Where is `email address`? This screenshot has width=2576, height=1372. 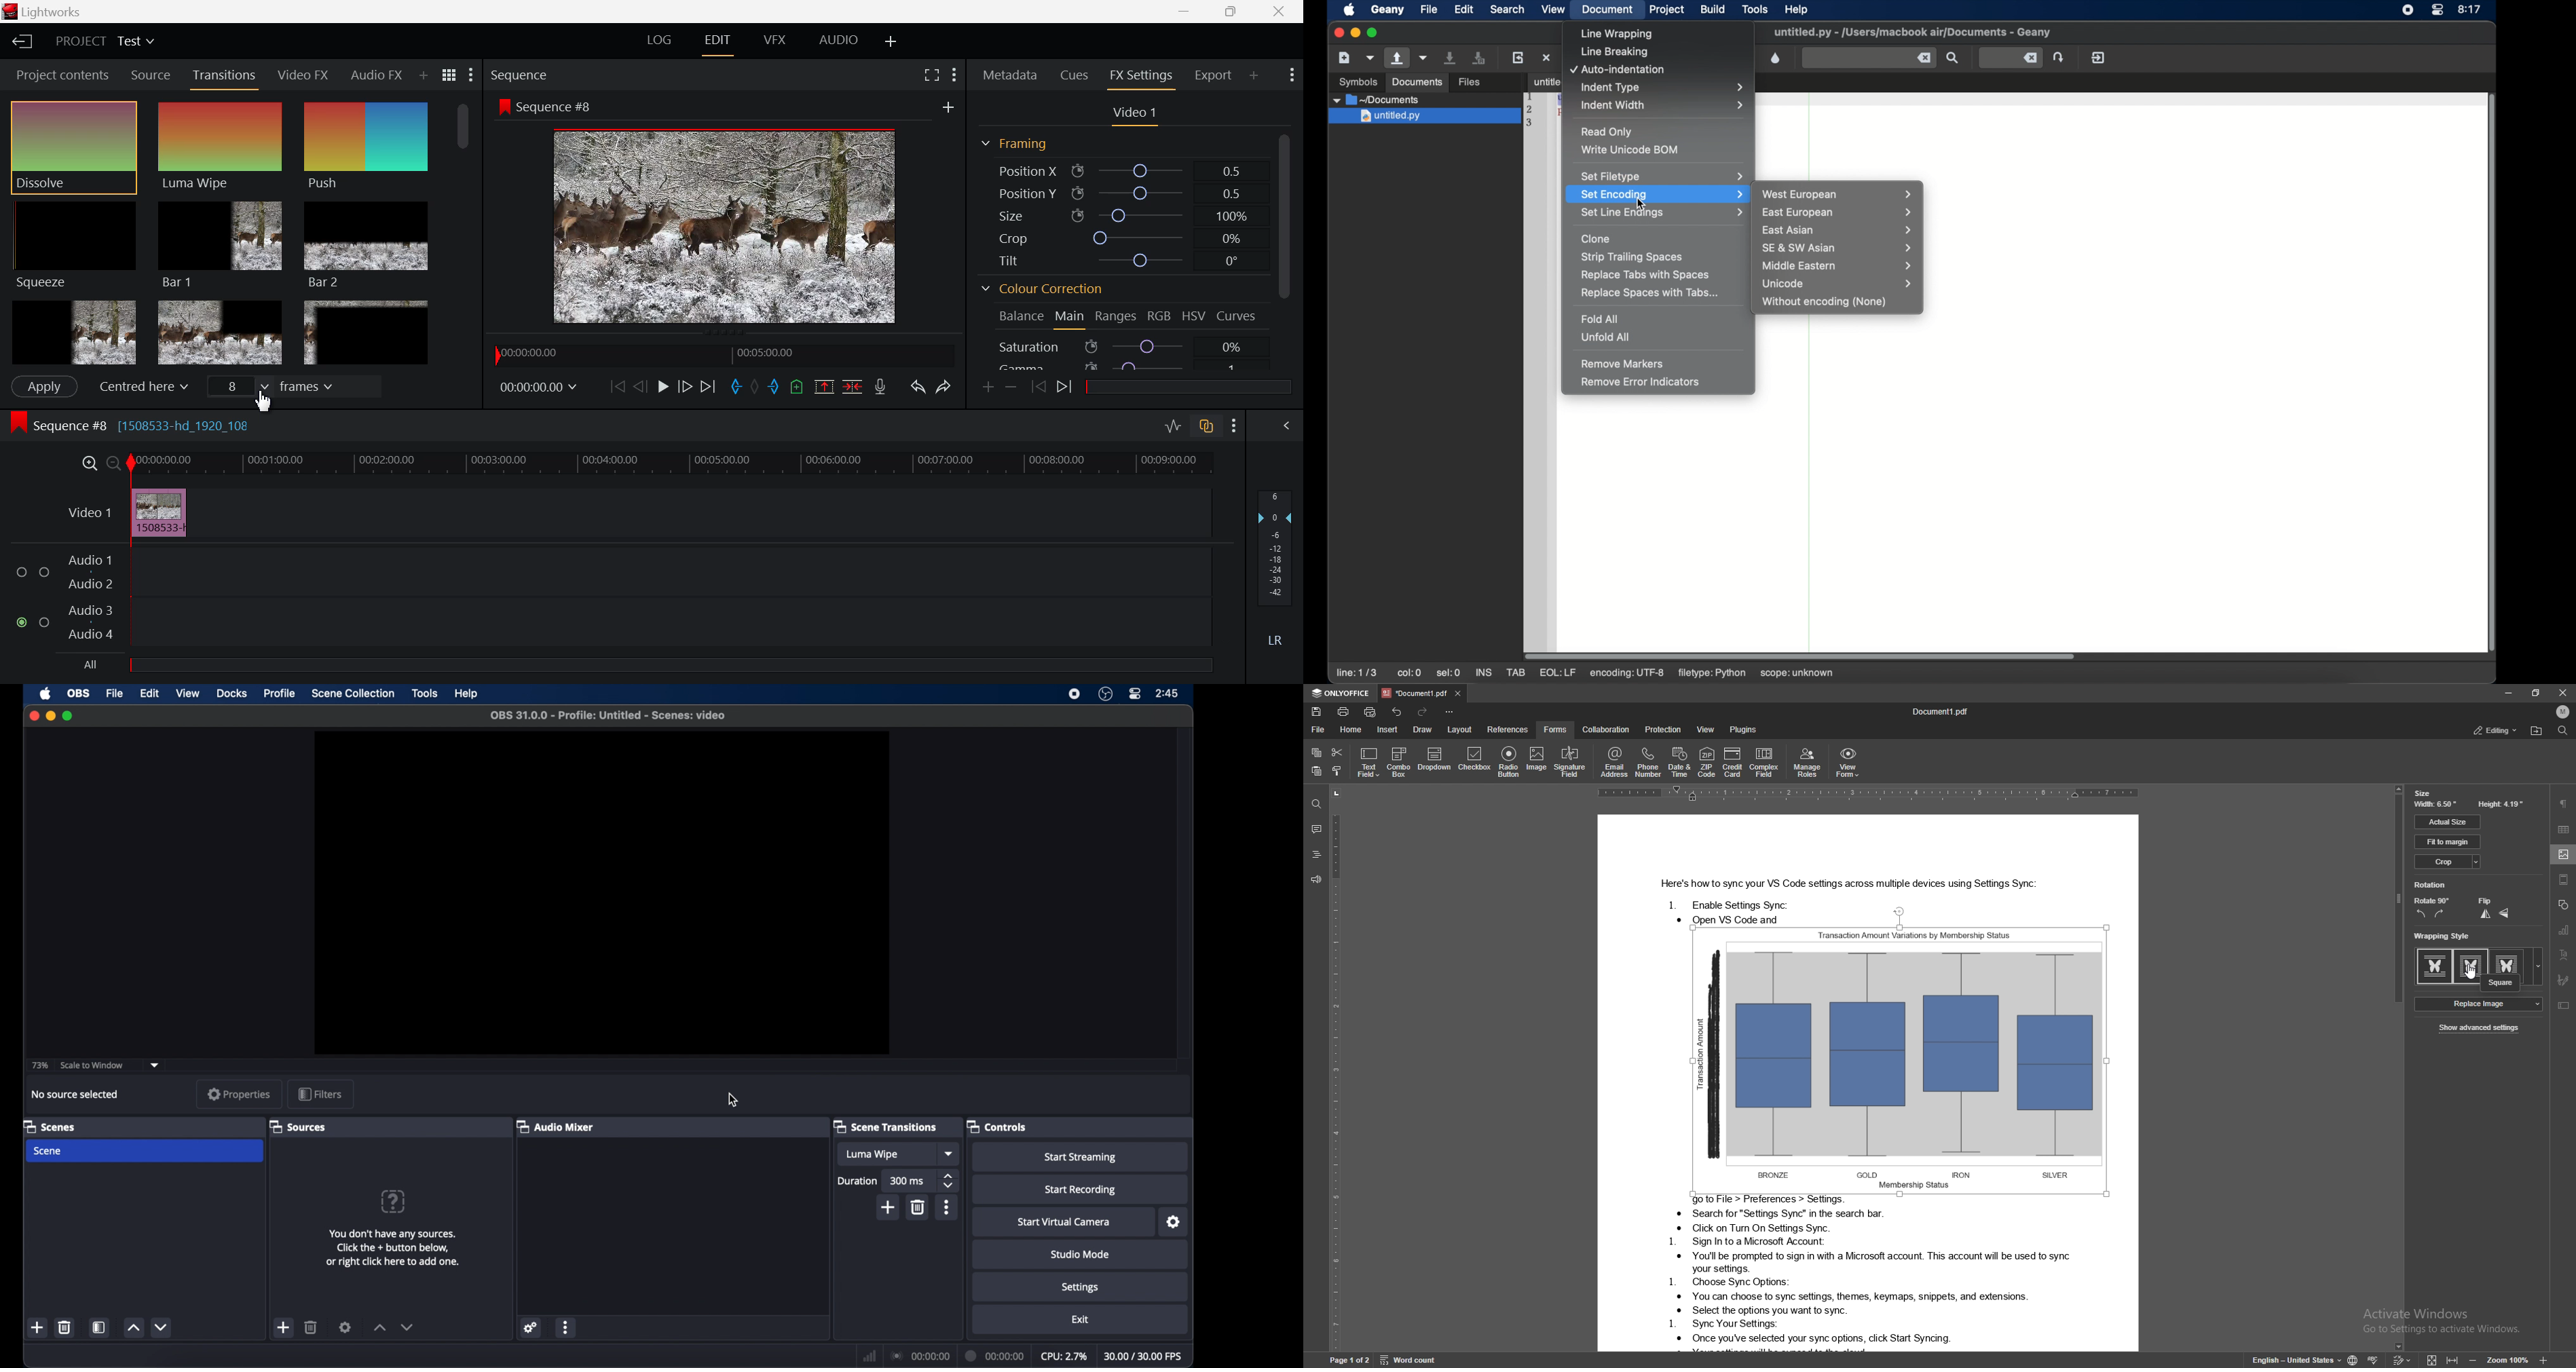
email address is located at coordinates (1614, 762).